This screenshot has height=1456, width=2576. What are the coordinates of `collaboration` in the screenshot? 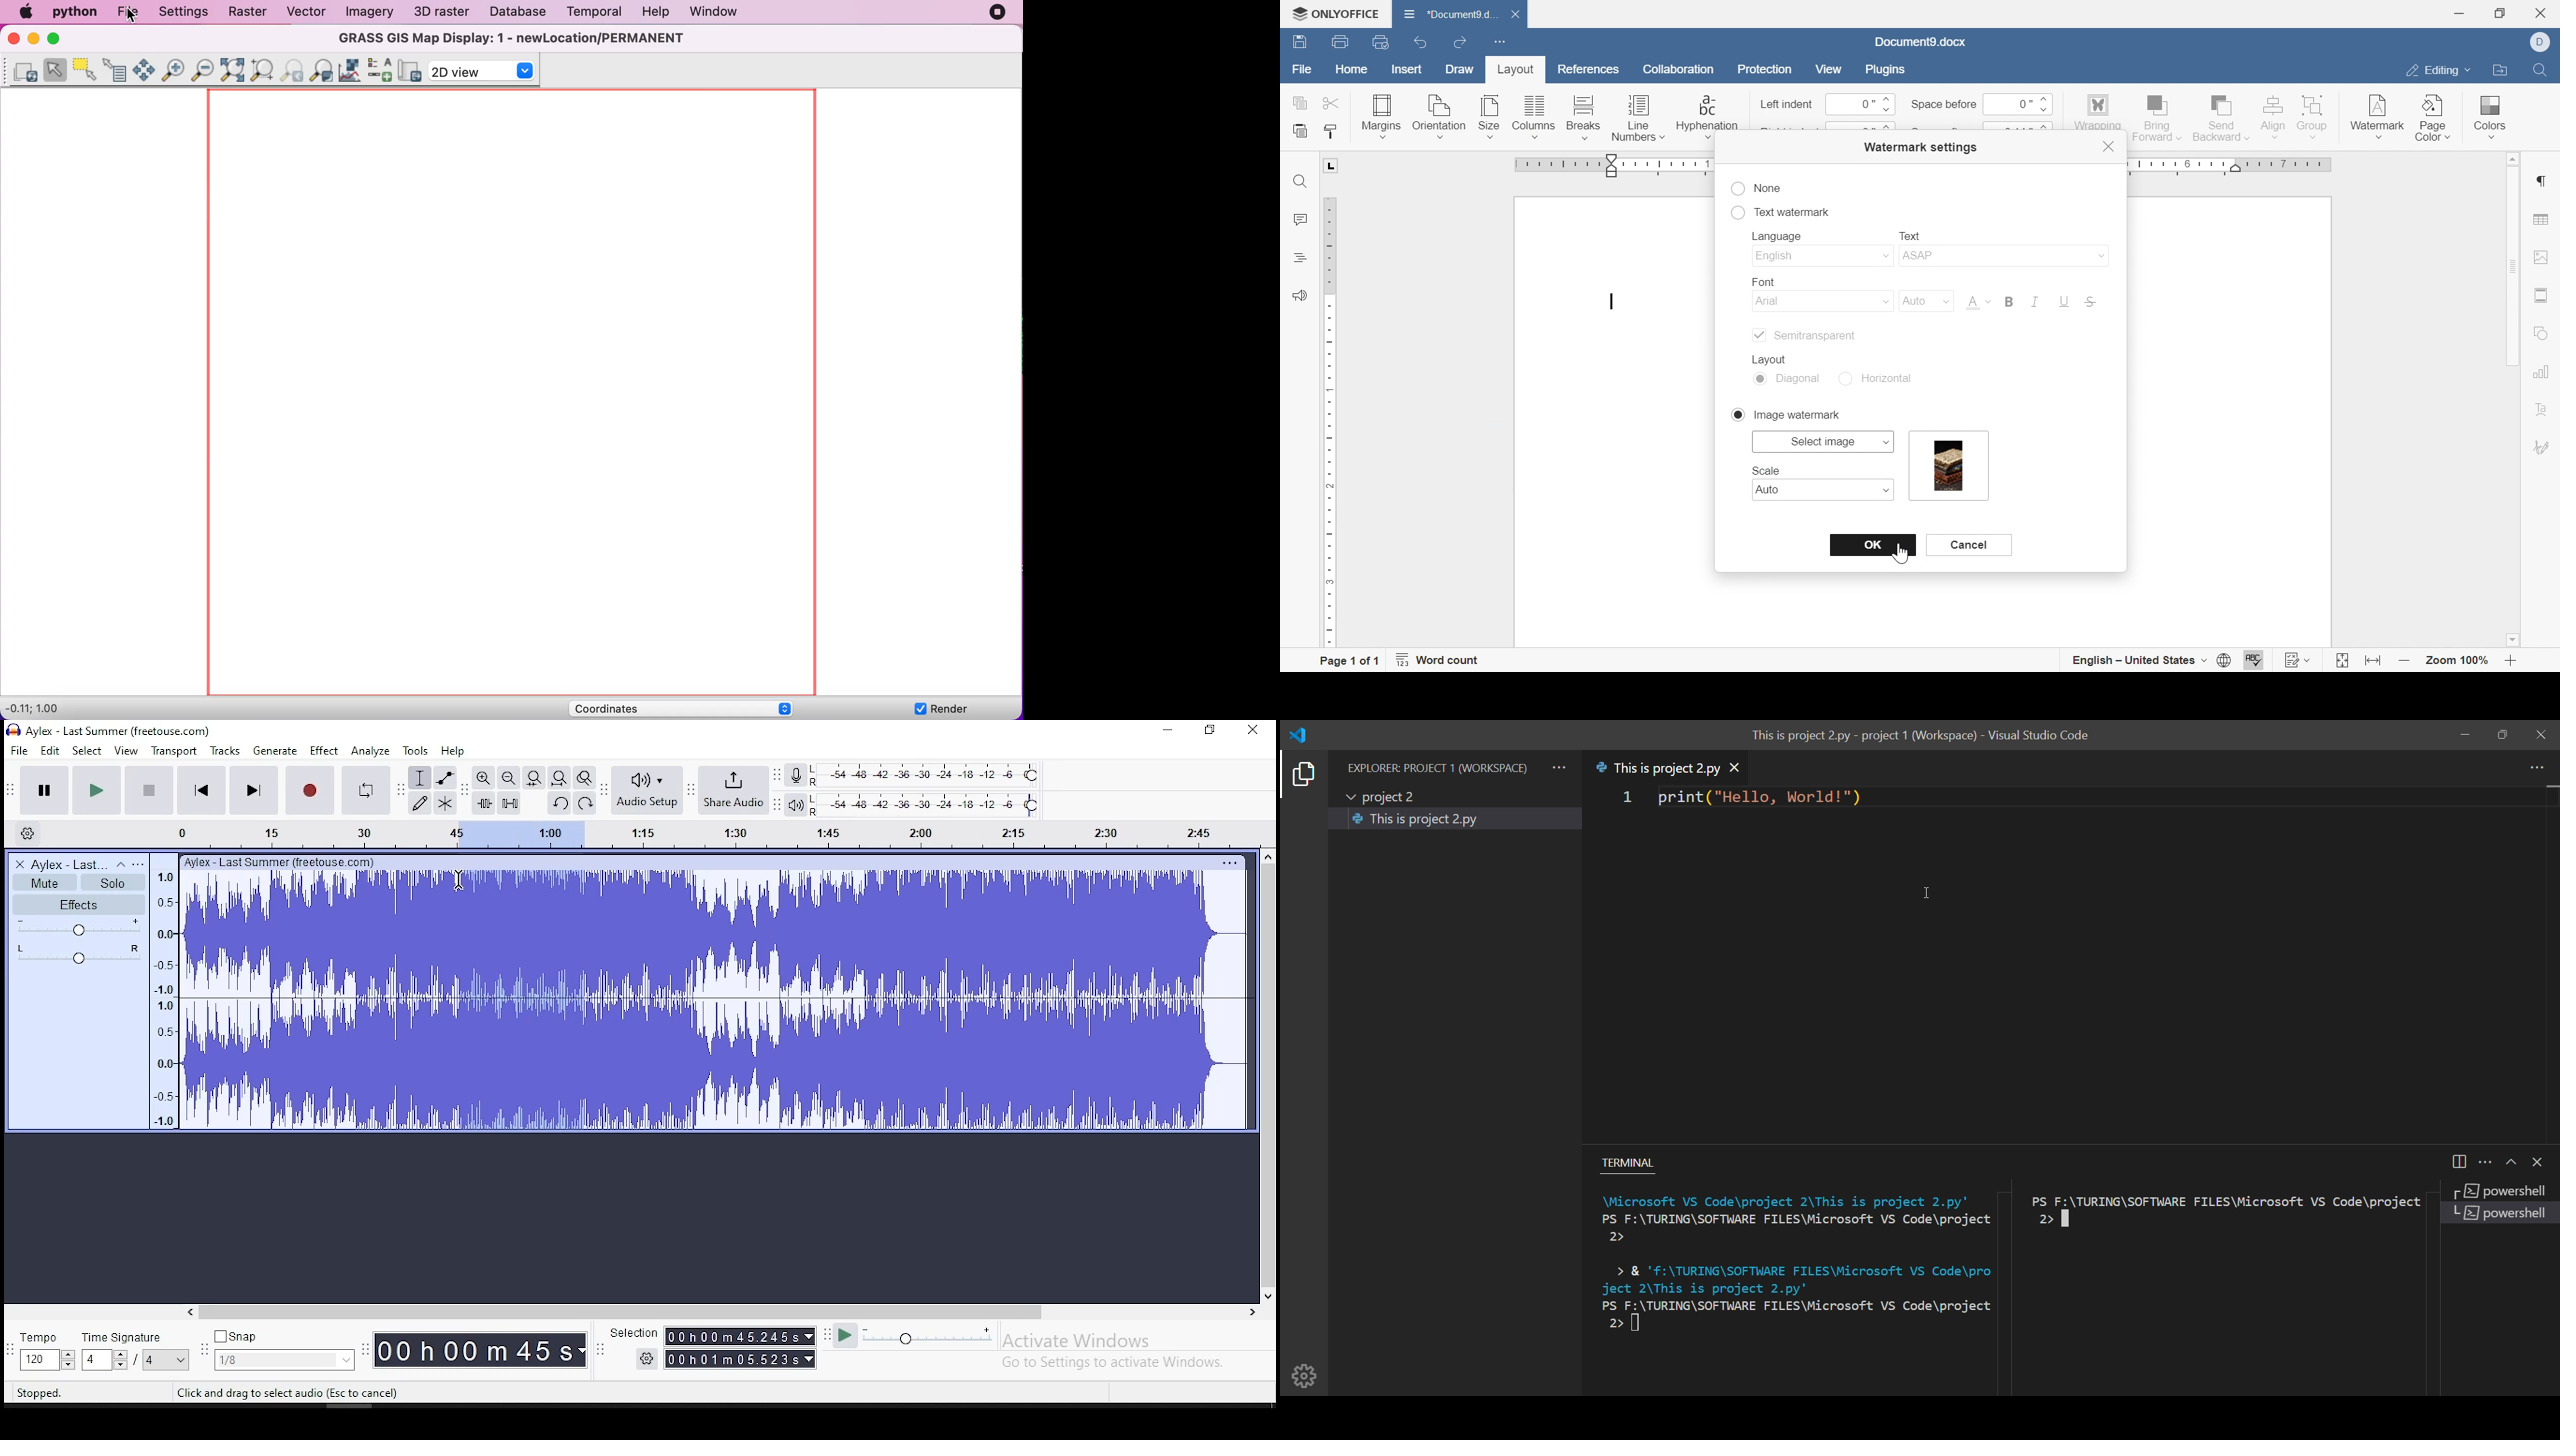 It's located at (1681, 73).